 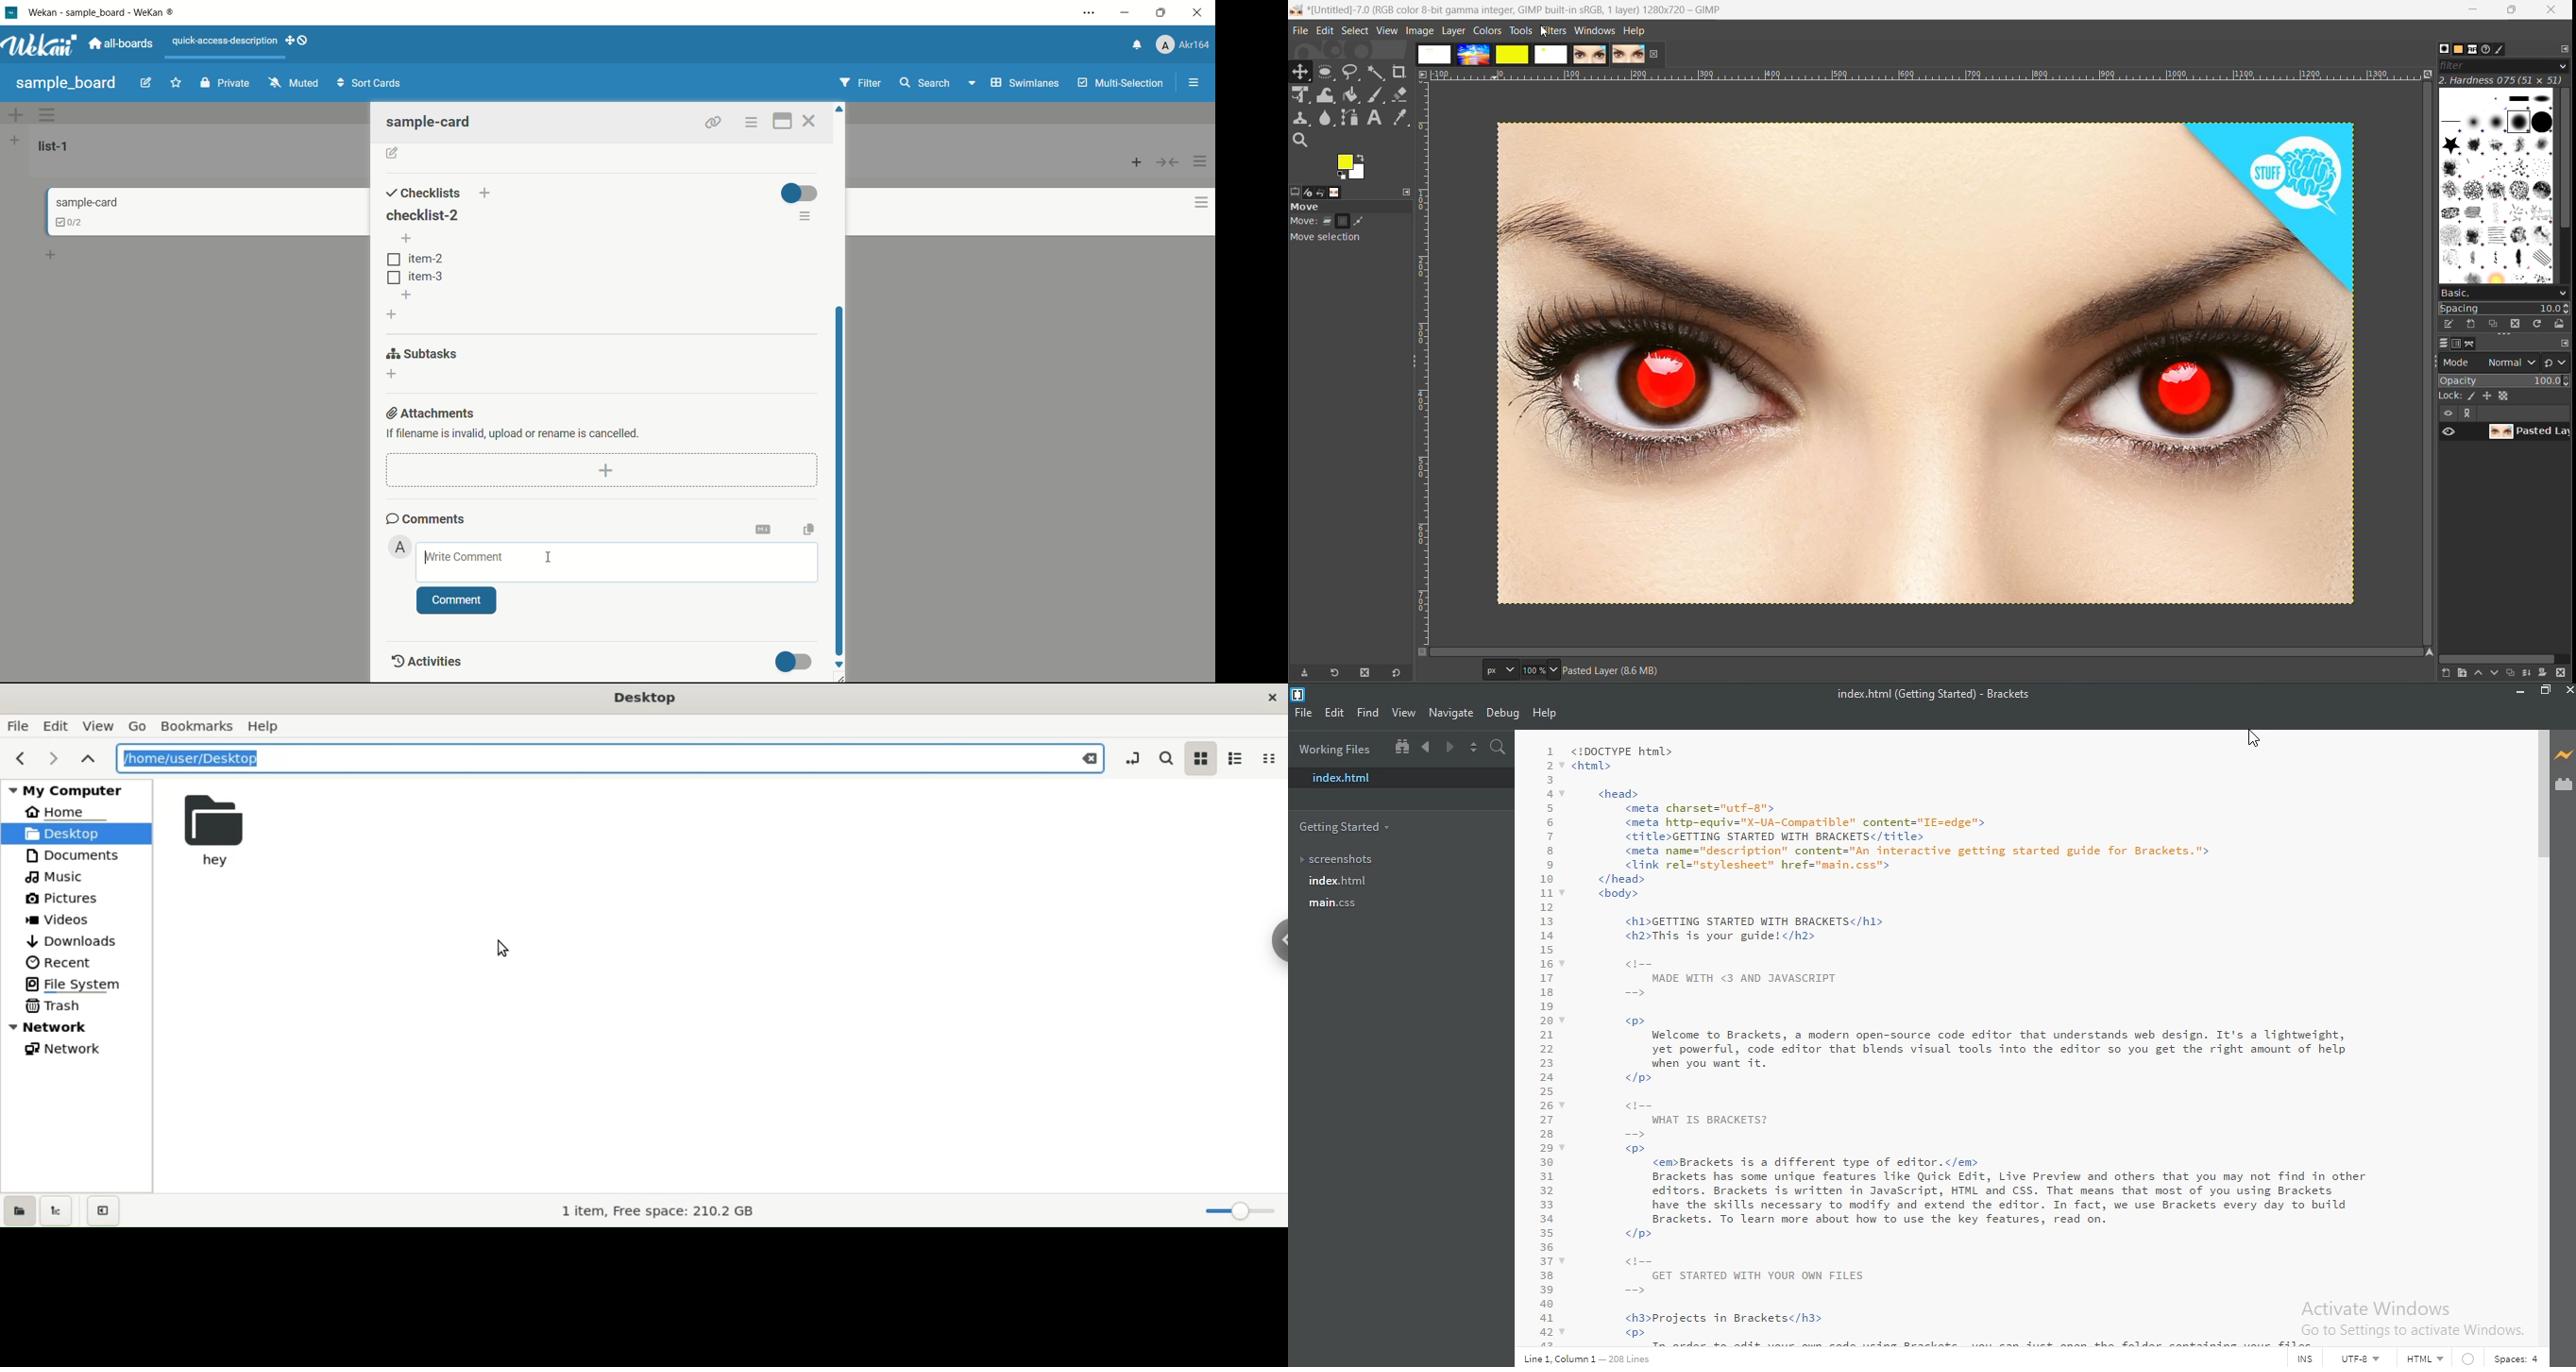 What do you see at coordinates (2489, 396) in the screenshot?
I see `position` at bounding box center [2489, 396].